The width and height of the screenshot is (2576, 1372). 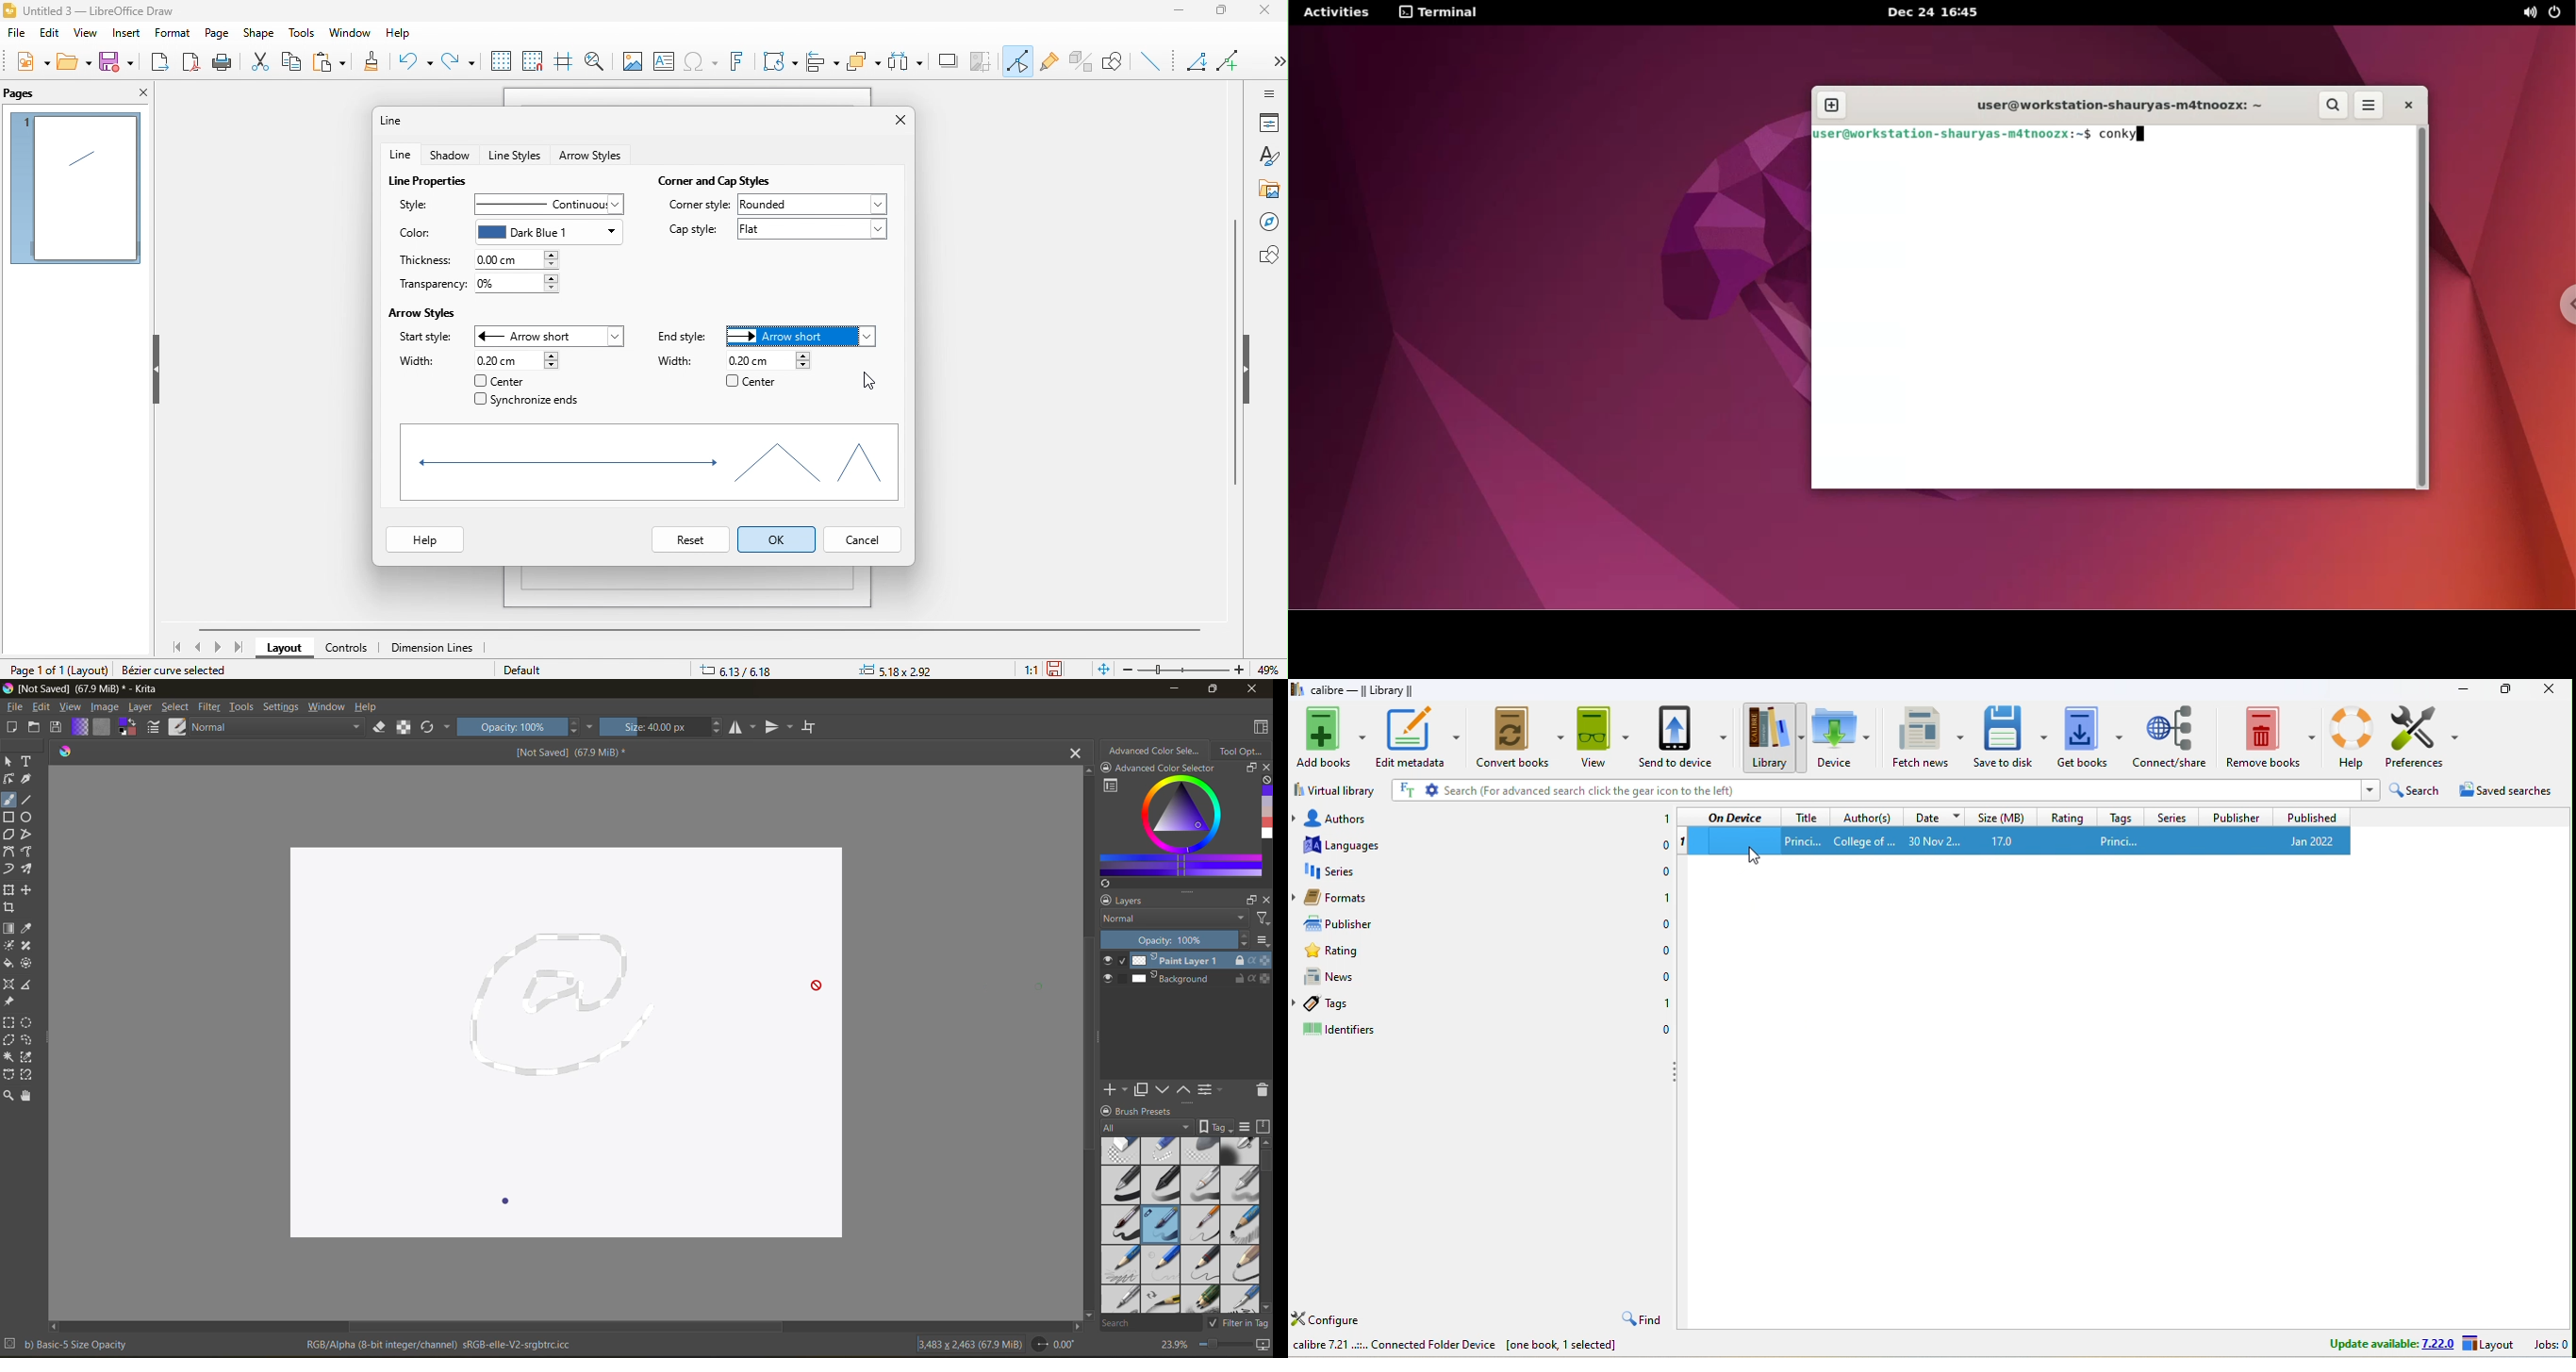 I want to click on add books, so click(x=1331, y=737).